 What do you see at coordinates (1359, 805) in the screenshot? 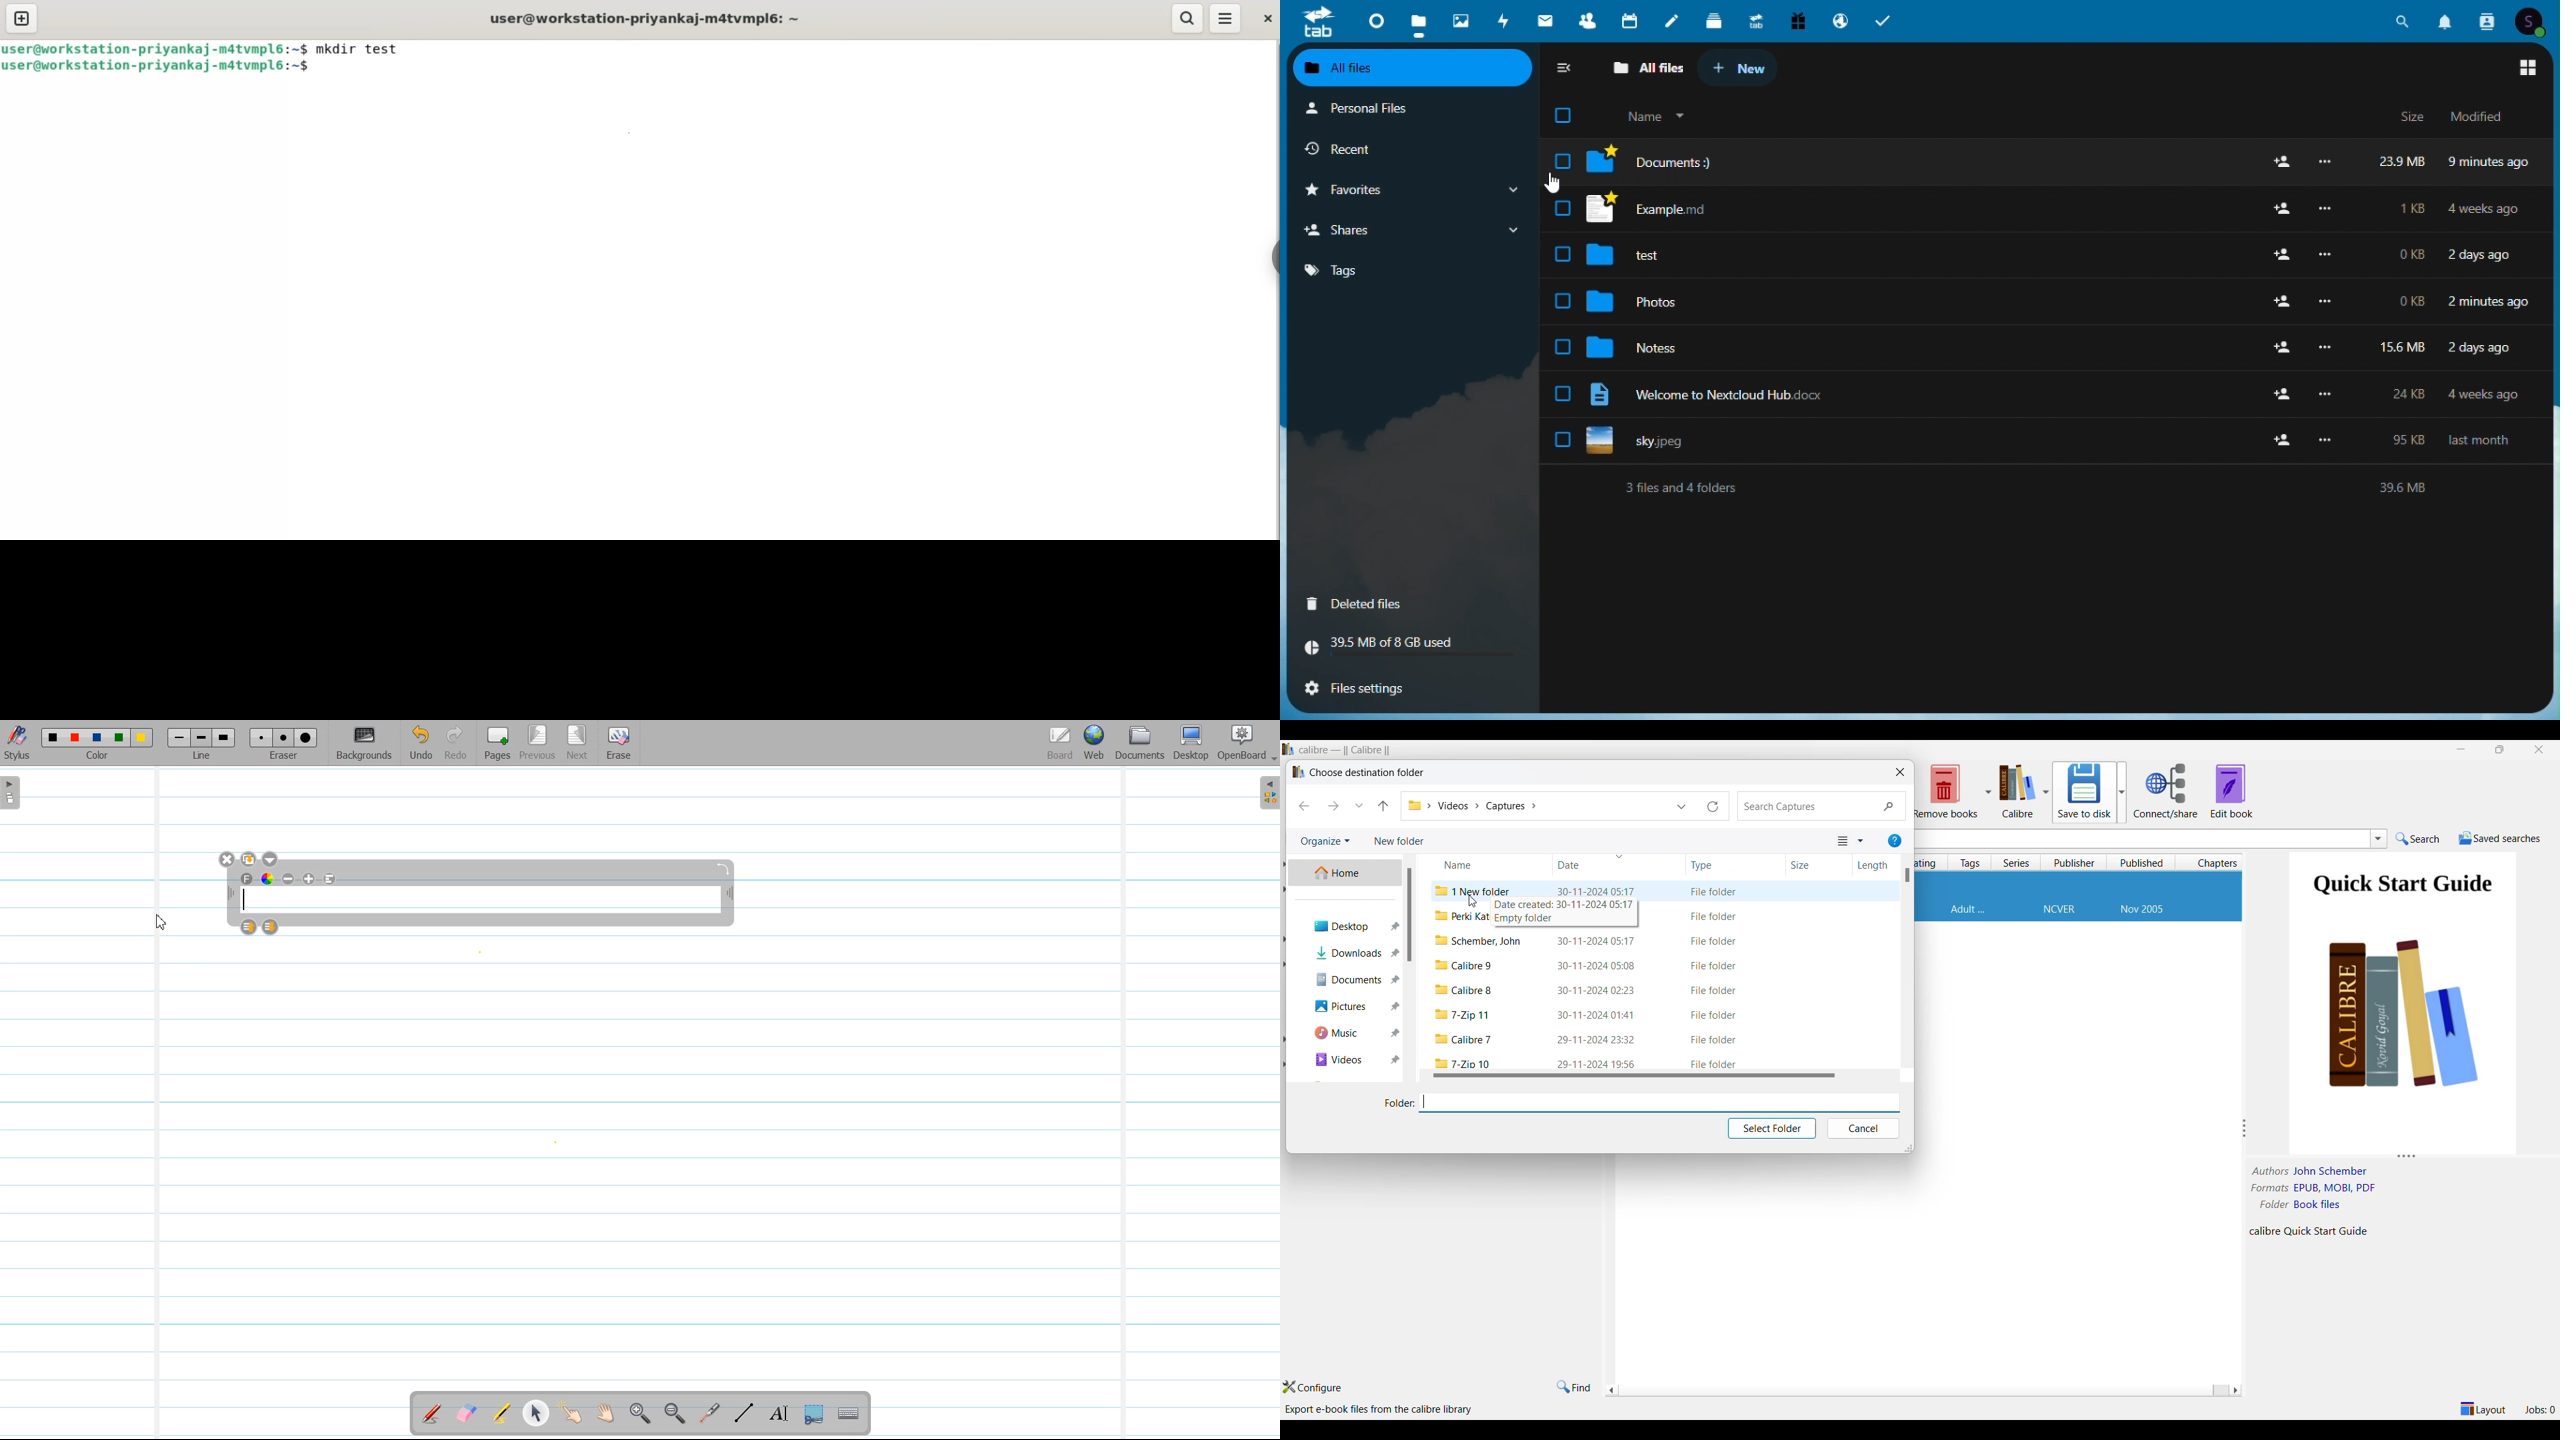
I see `Recent locations` at bounding box center [1359, 805].